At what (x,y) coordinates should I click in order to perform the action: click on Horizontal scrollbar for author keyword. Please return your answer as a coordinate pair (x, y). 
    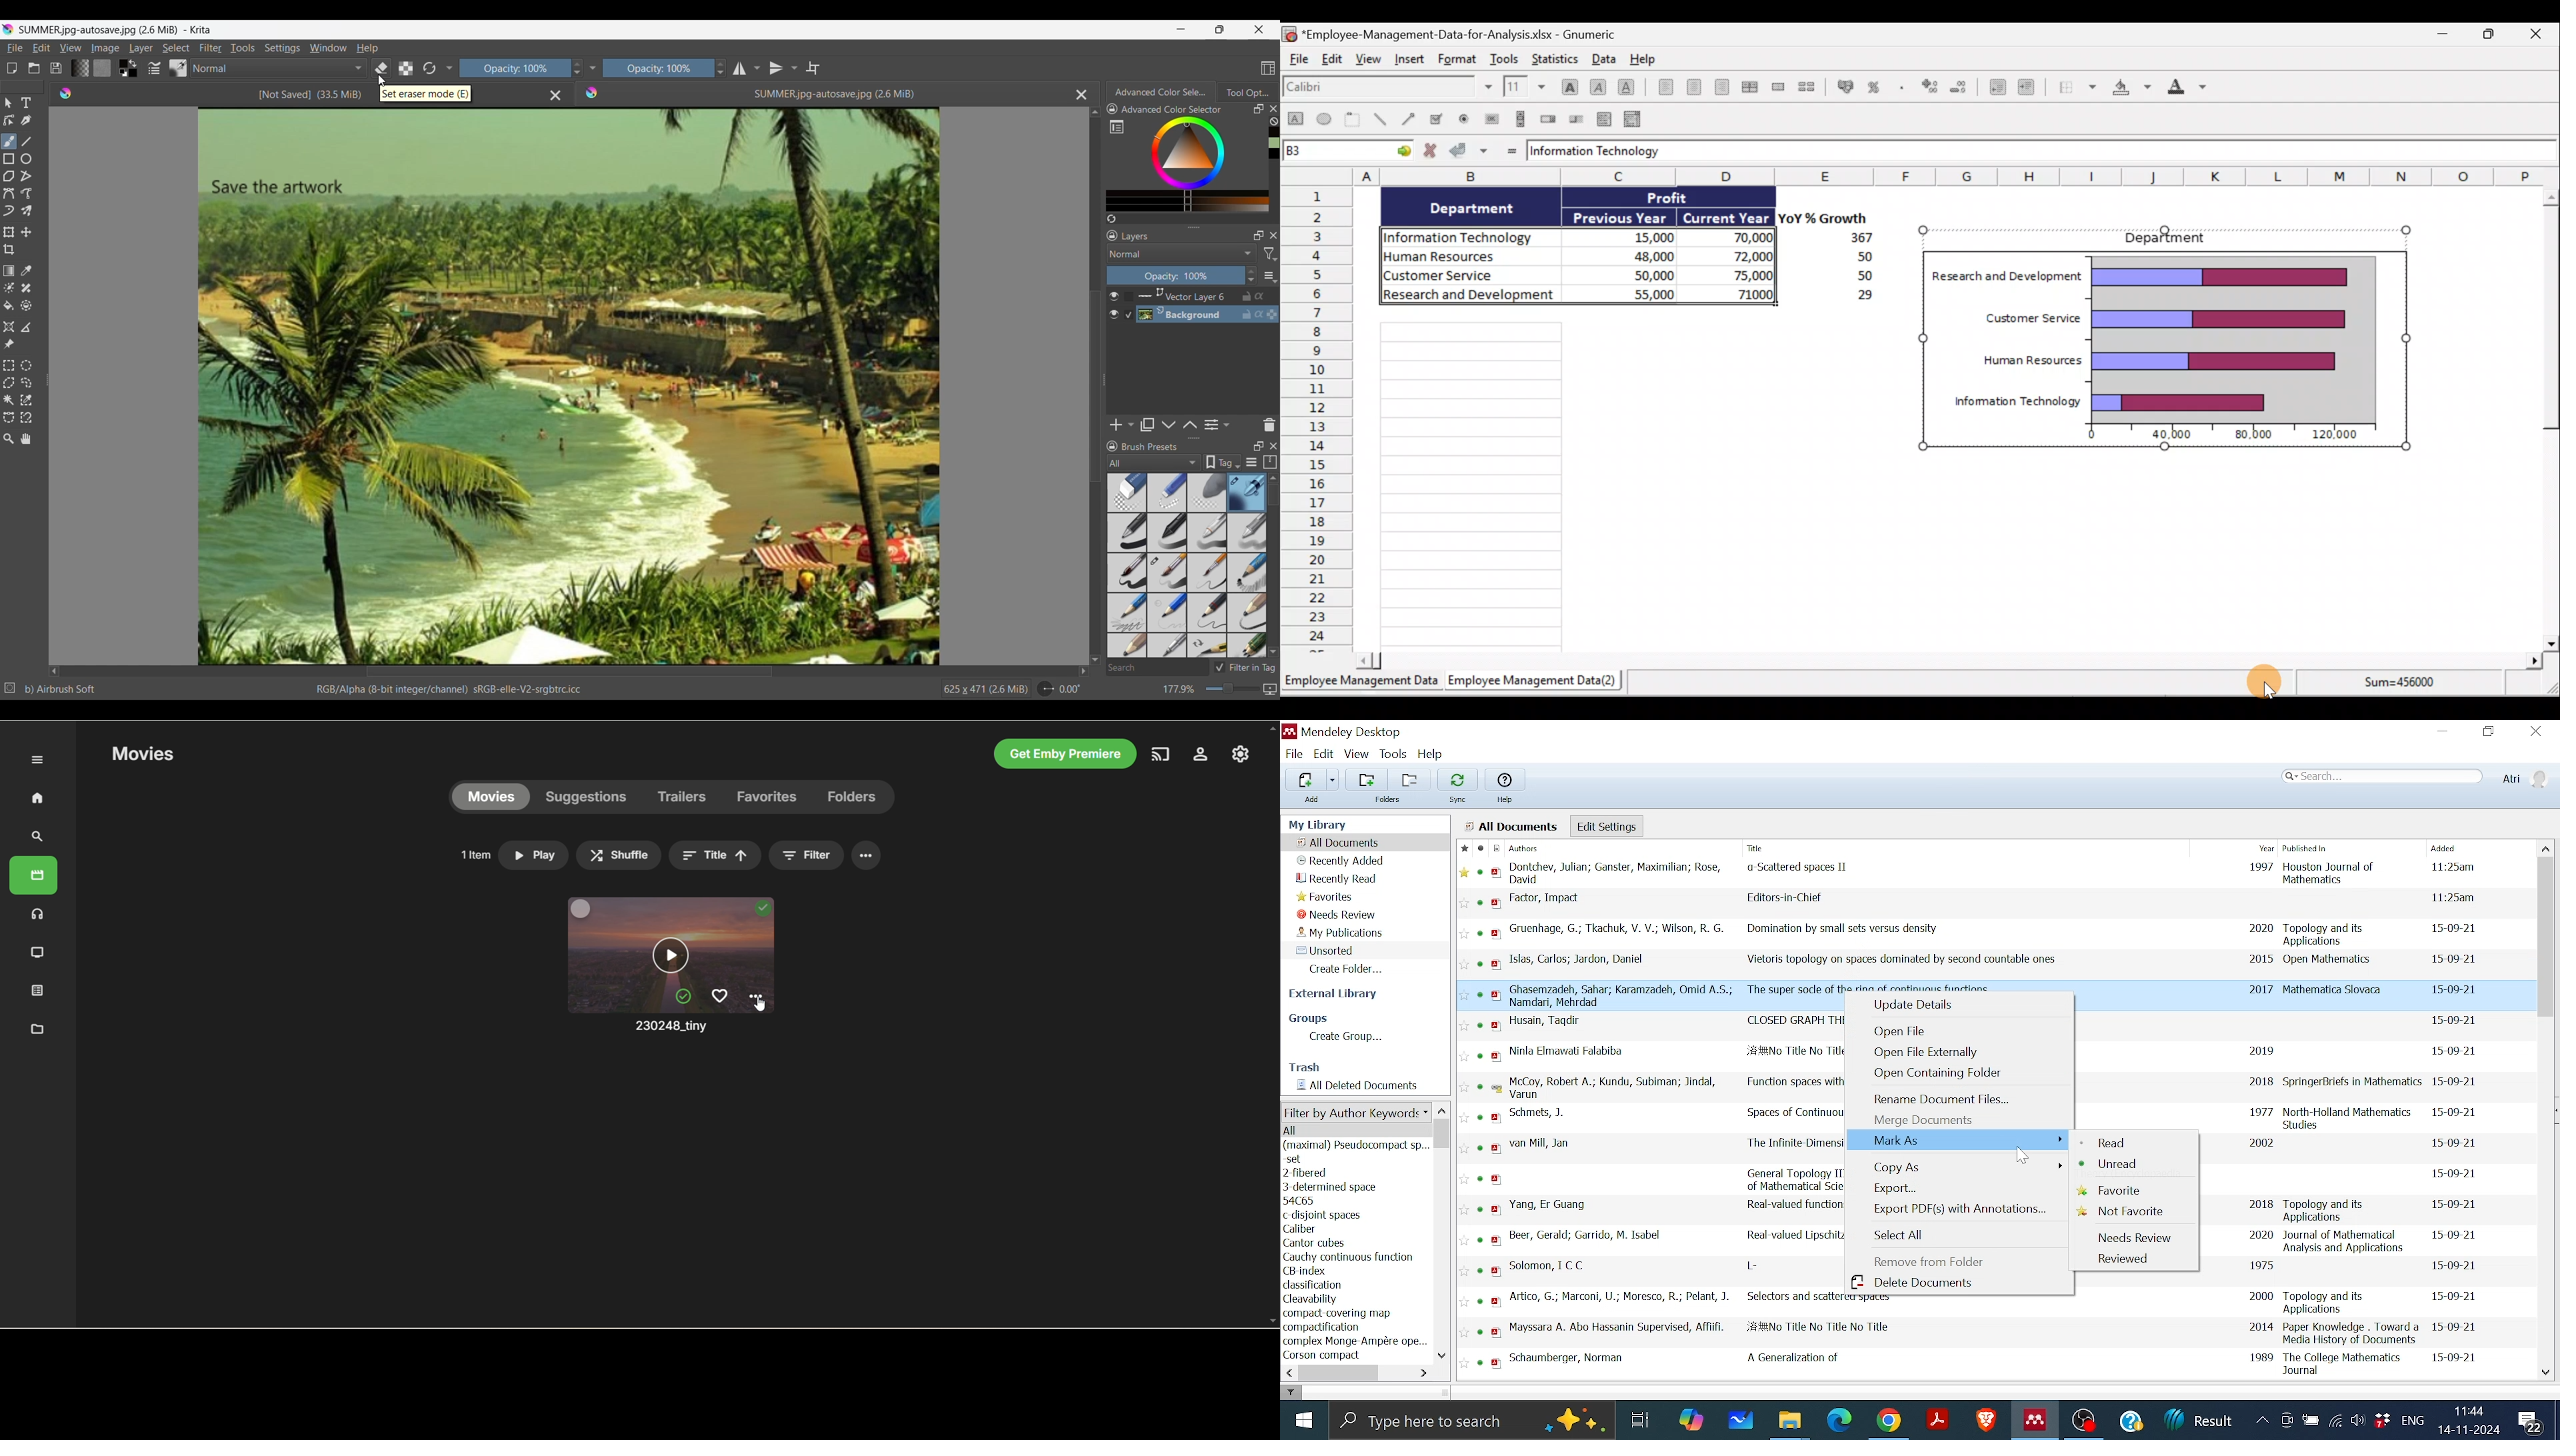
    Looking at the image, I should click on (1339, 1374).